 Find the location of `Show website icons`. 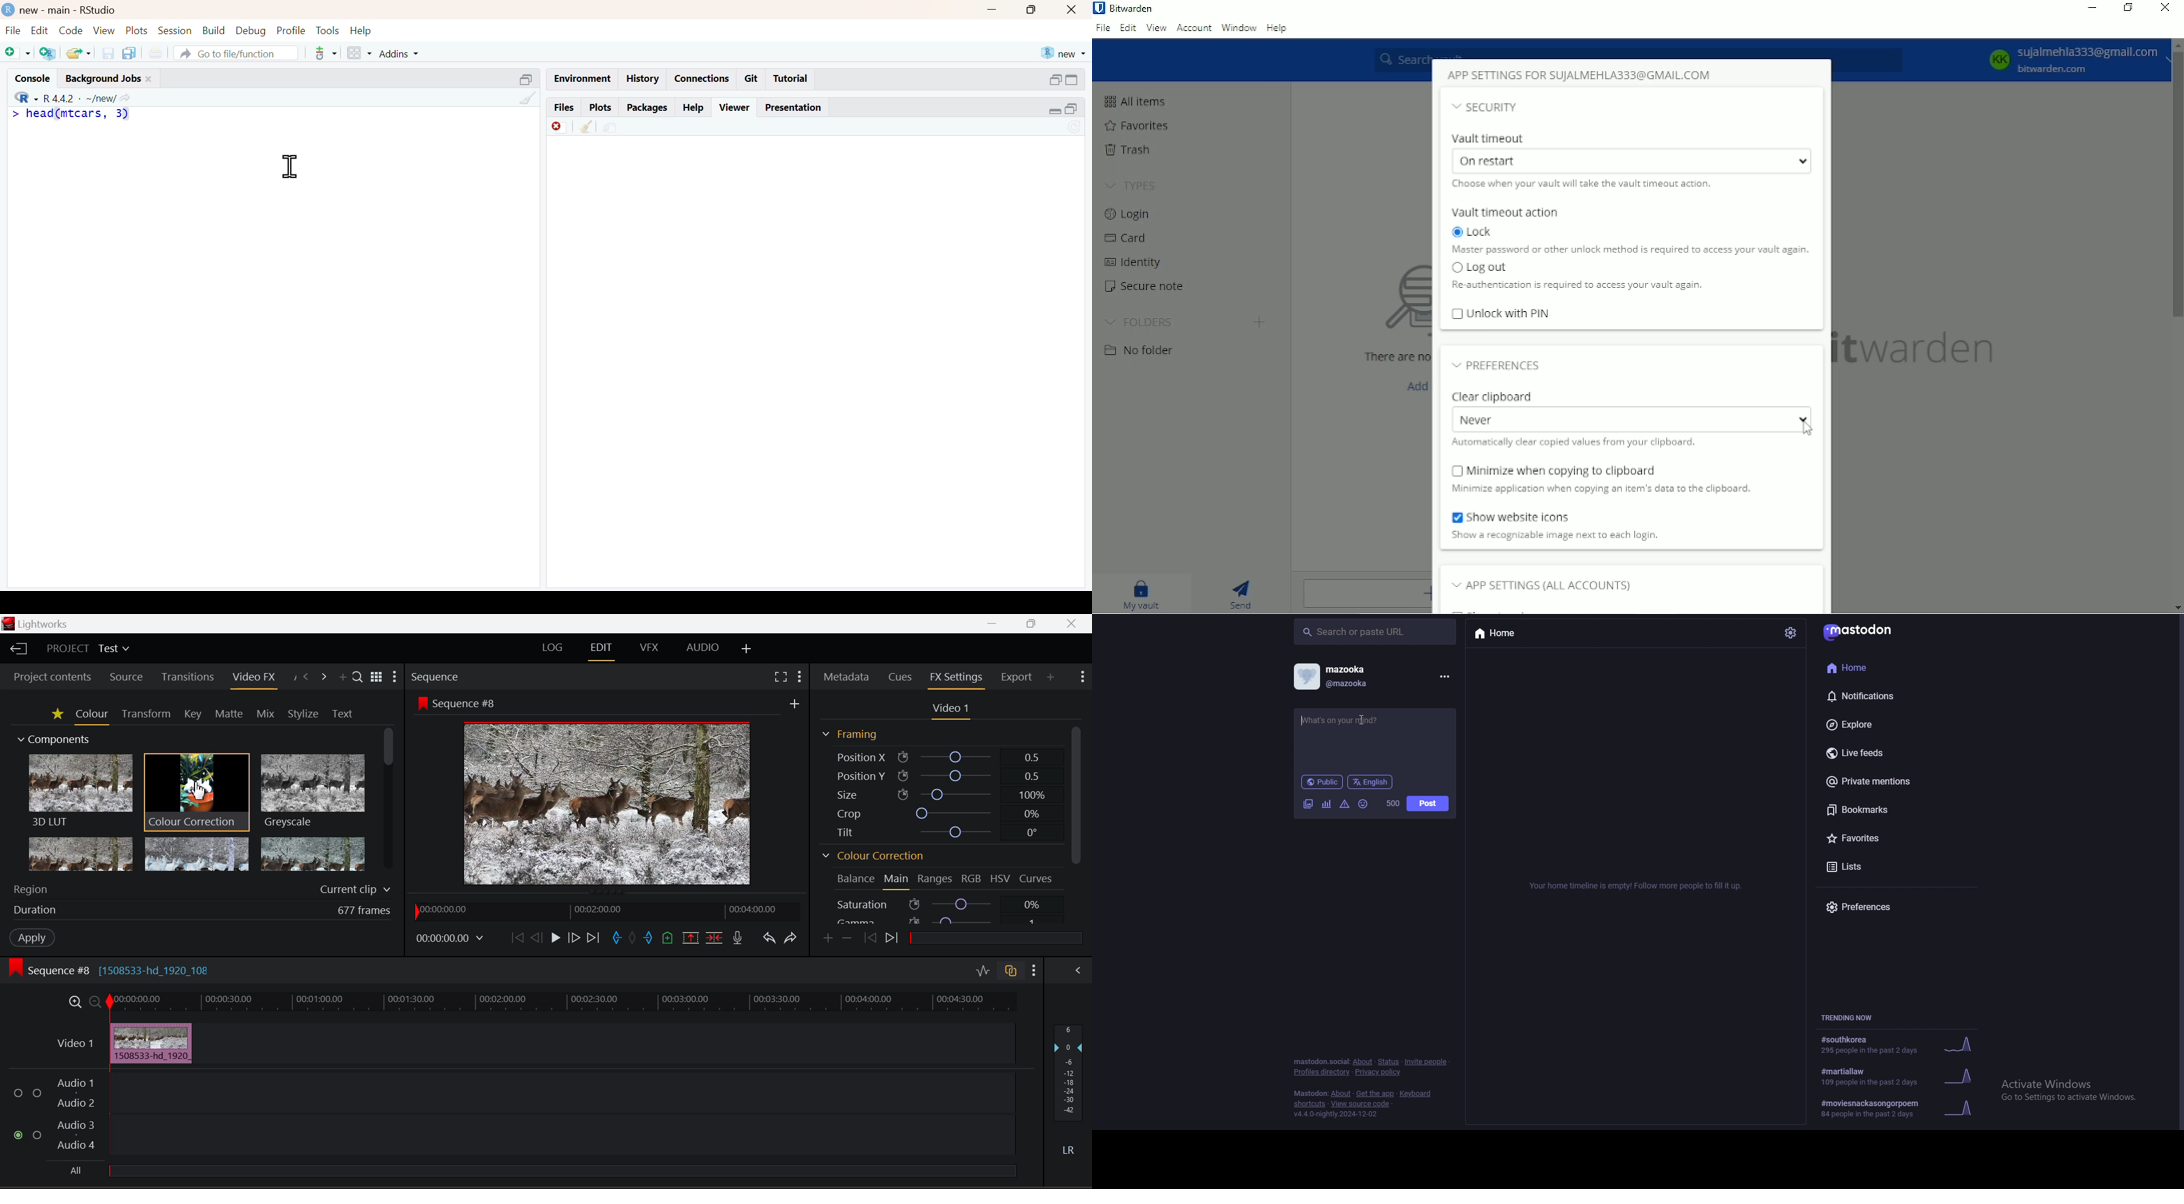

Show website icons is located at coordinates (1511, 517).